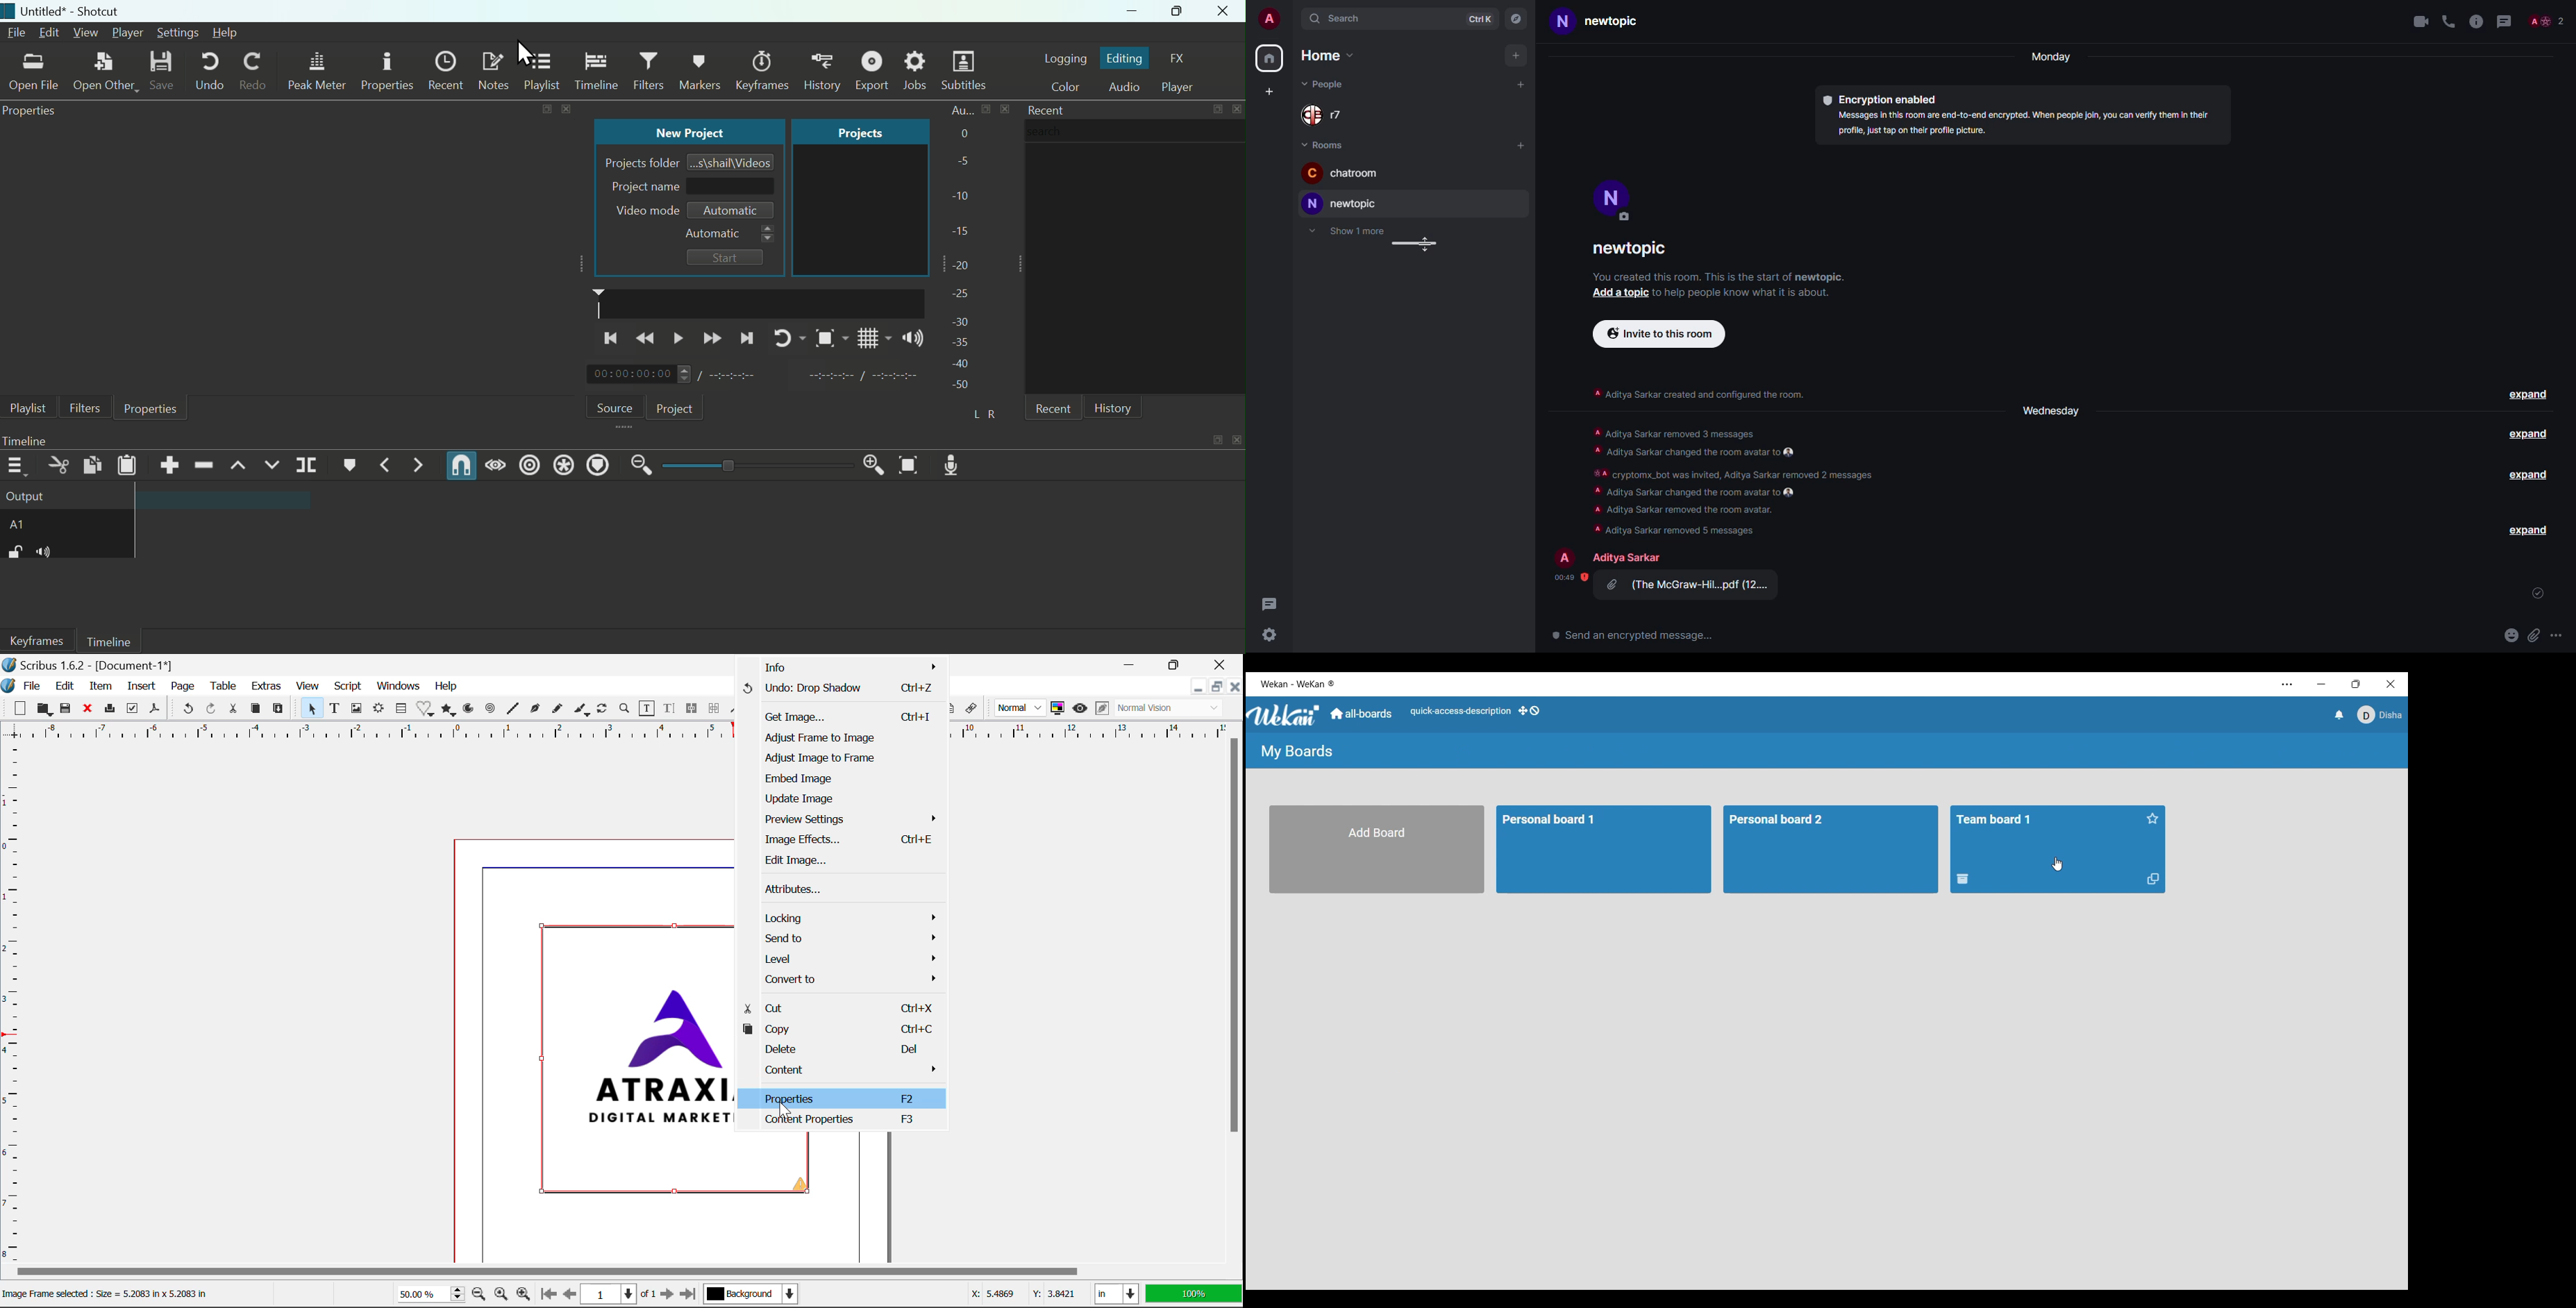  I want to click on Zoom Timeline to Fit, so click(913, 464).